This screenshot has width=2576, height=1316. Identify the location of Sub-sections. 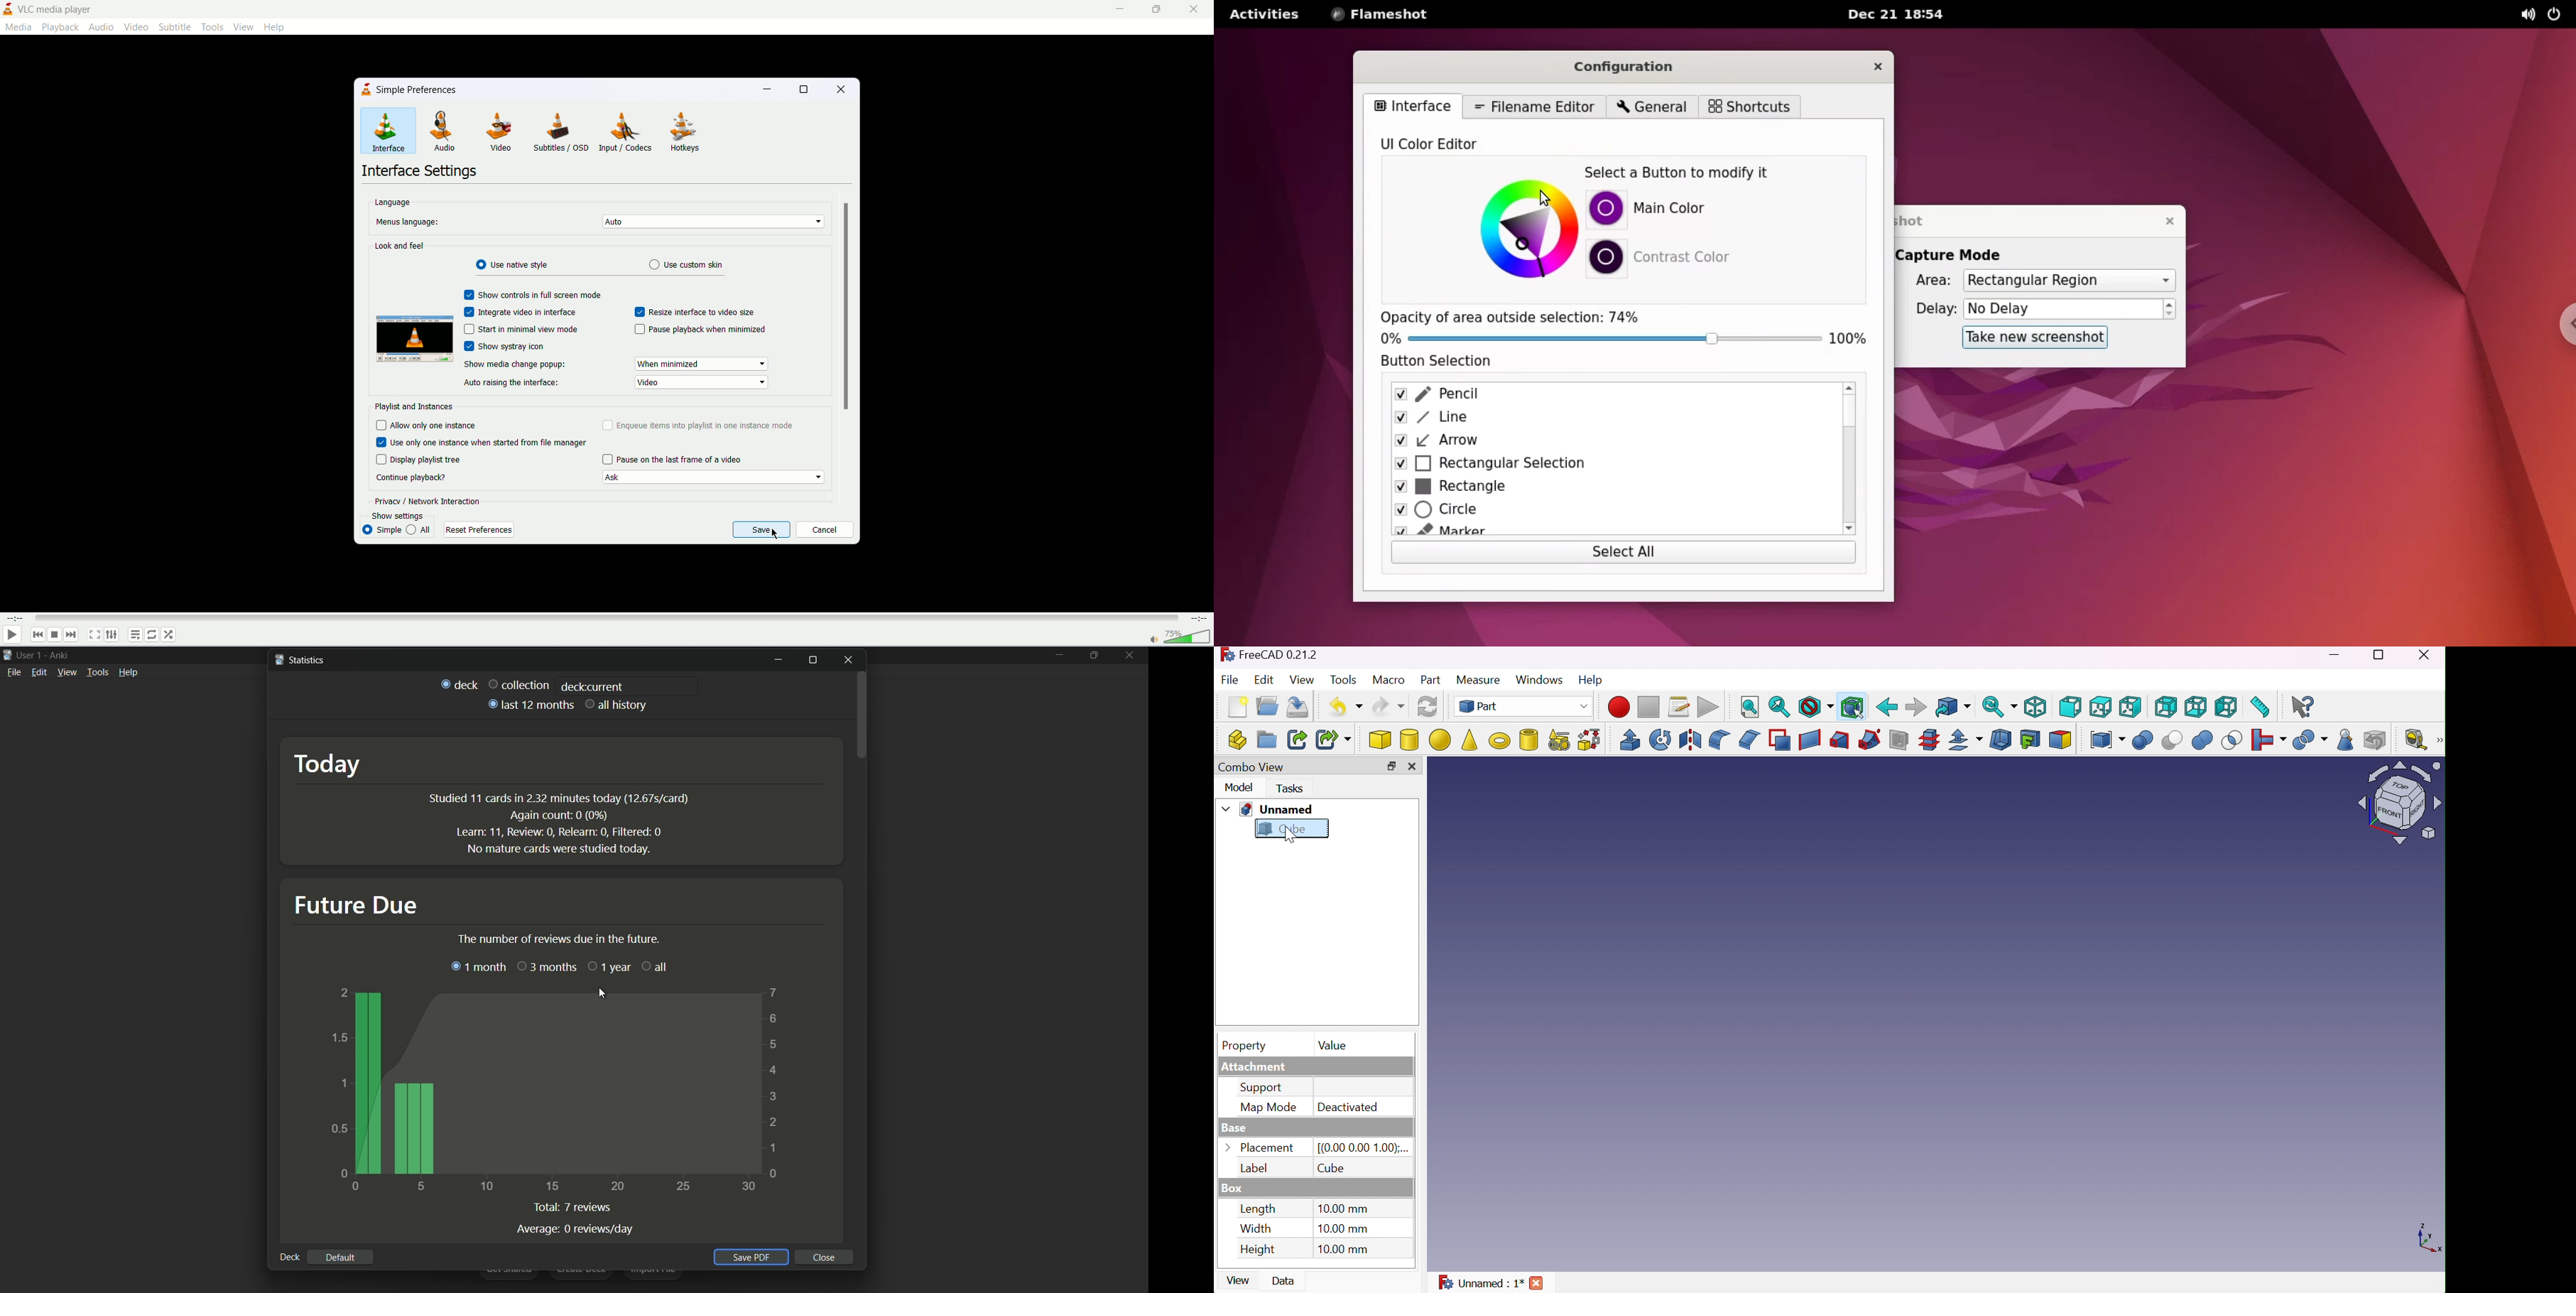
(1929, 741).